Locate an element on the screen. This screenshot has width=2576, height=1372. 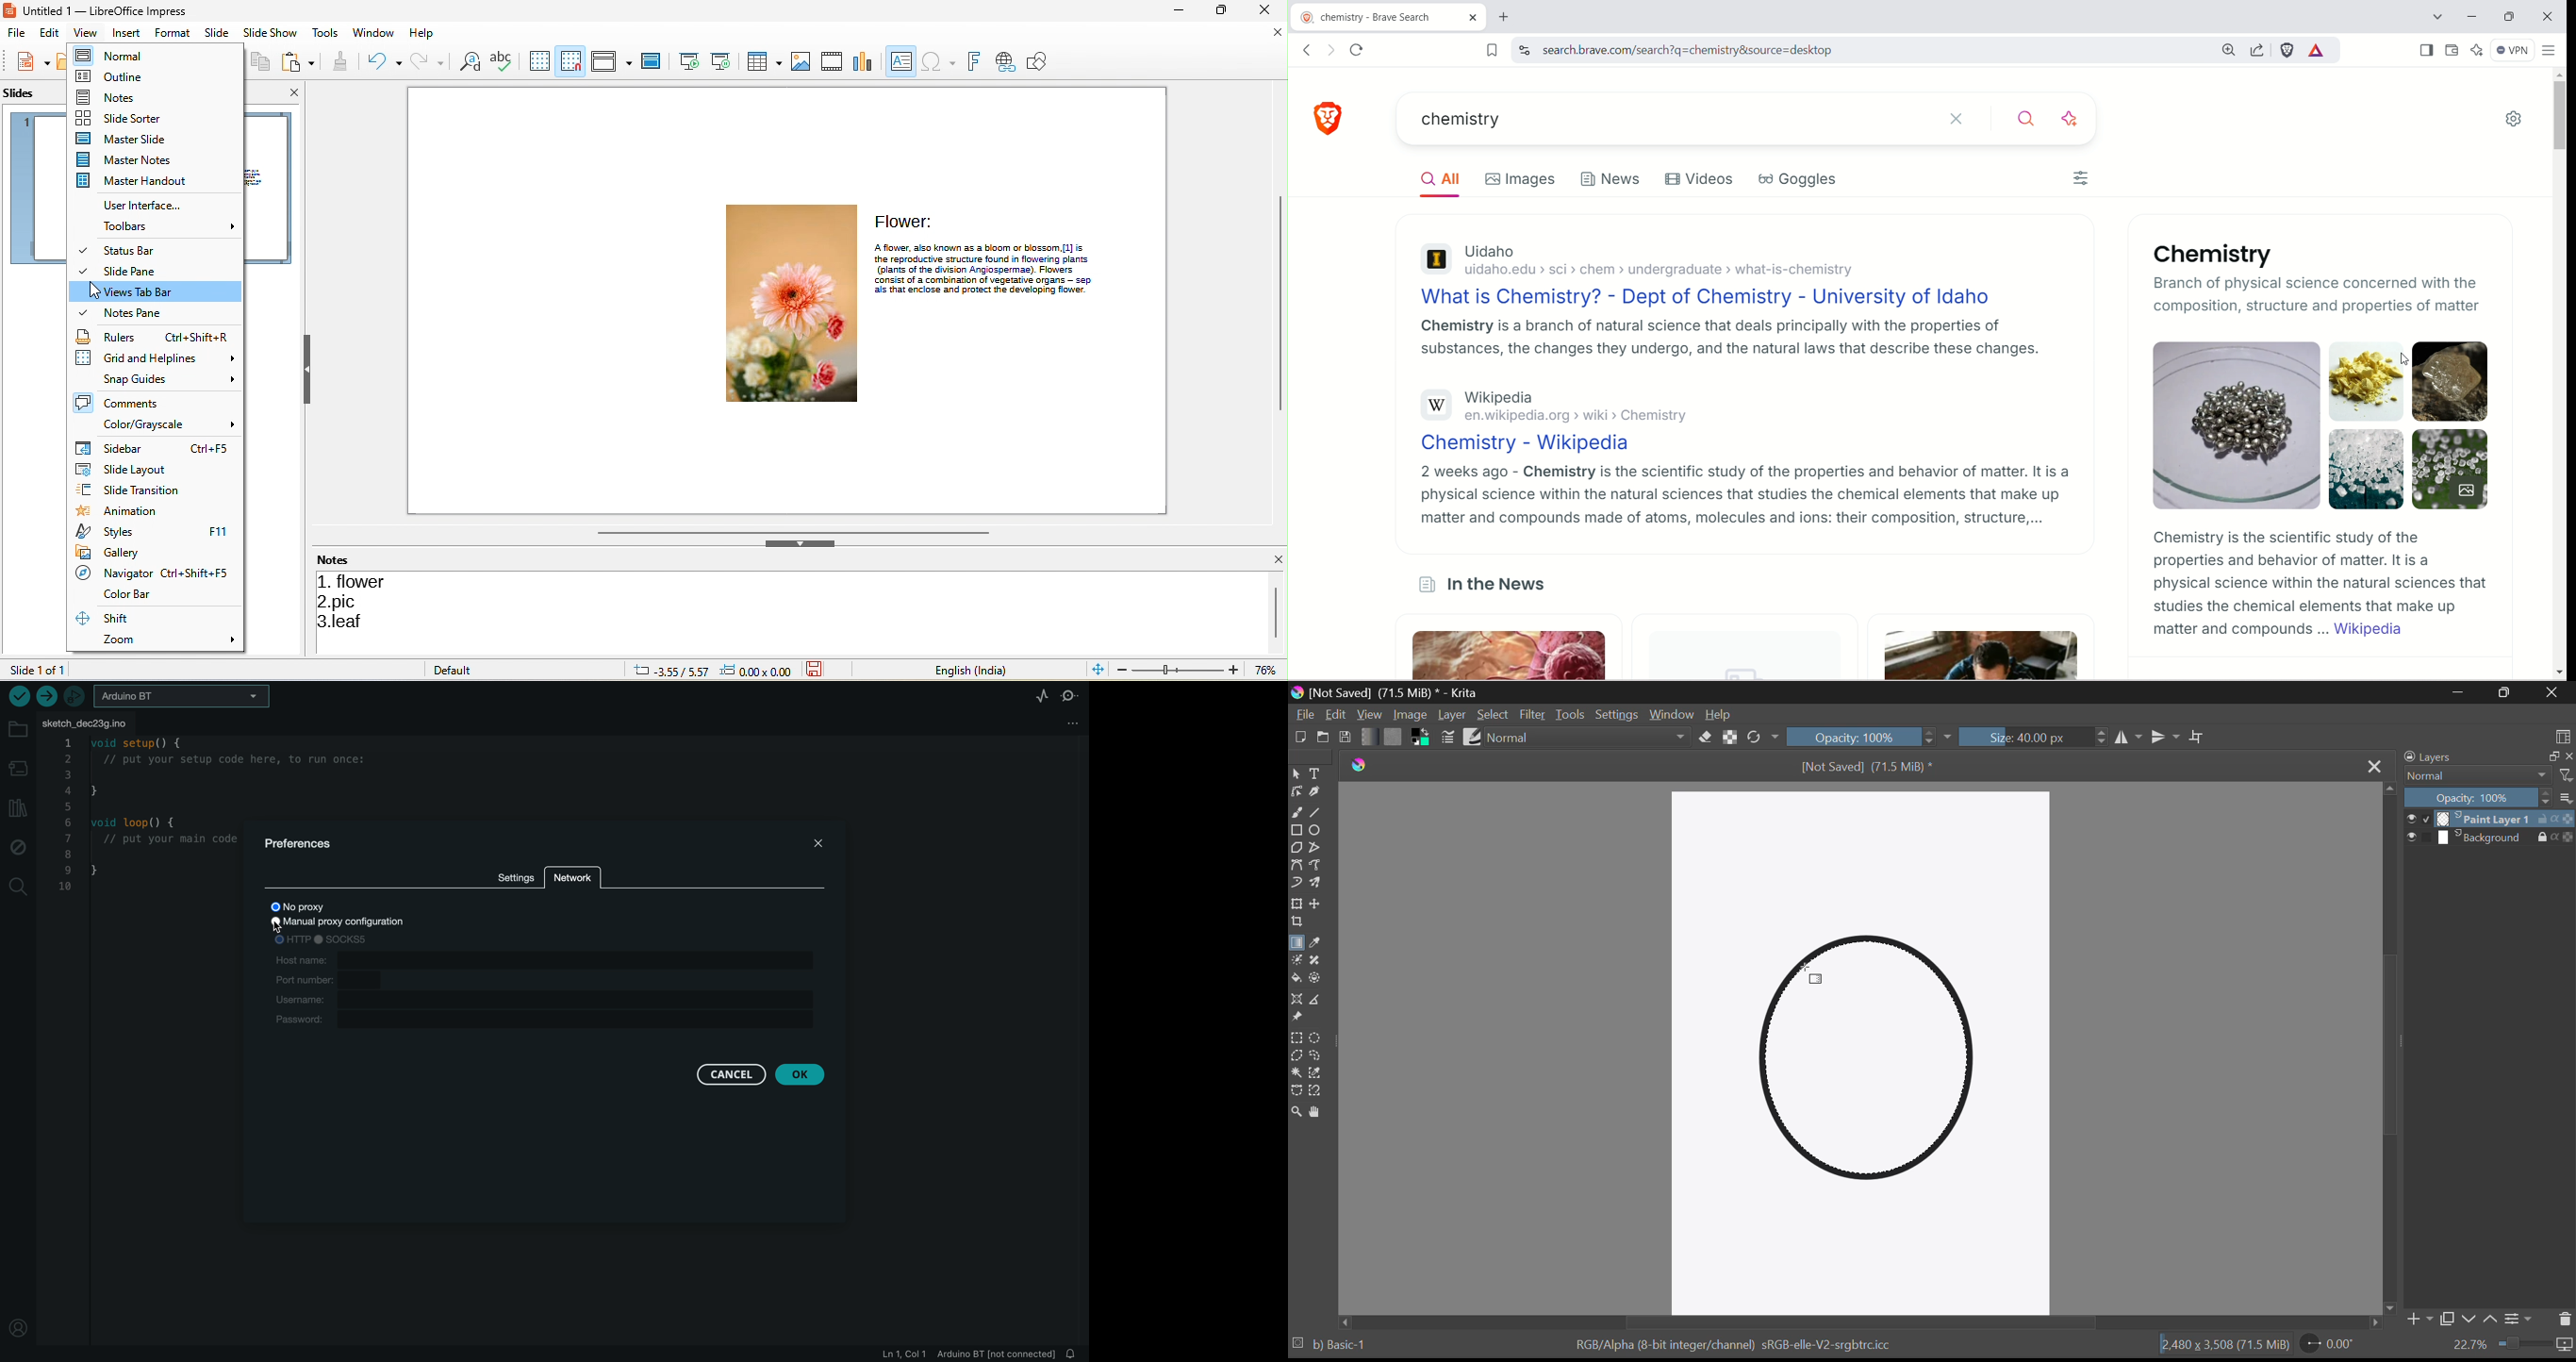
Eyedropper is located at coordinates (1319, 943).